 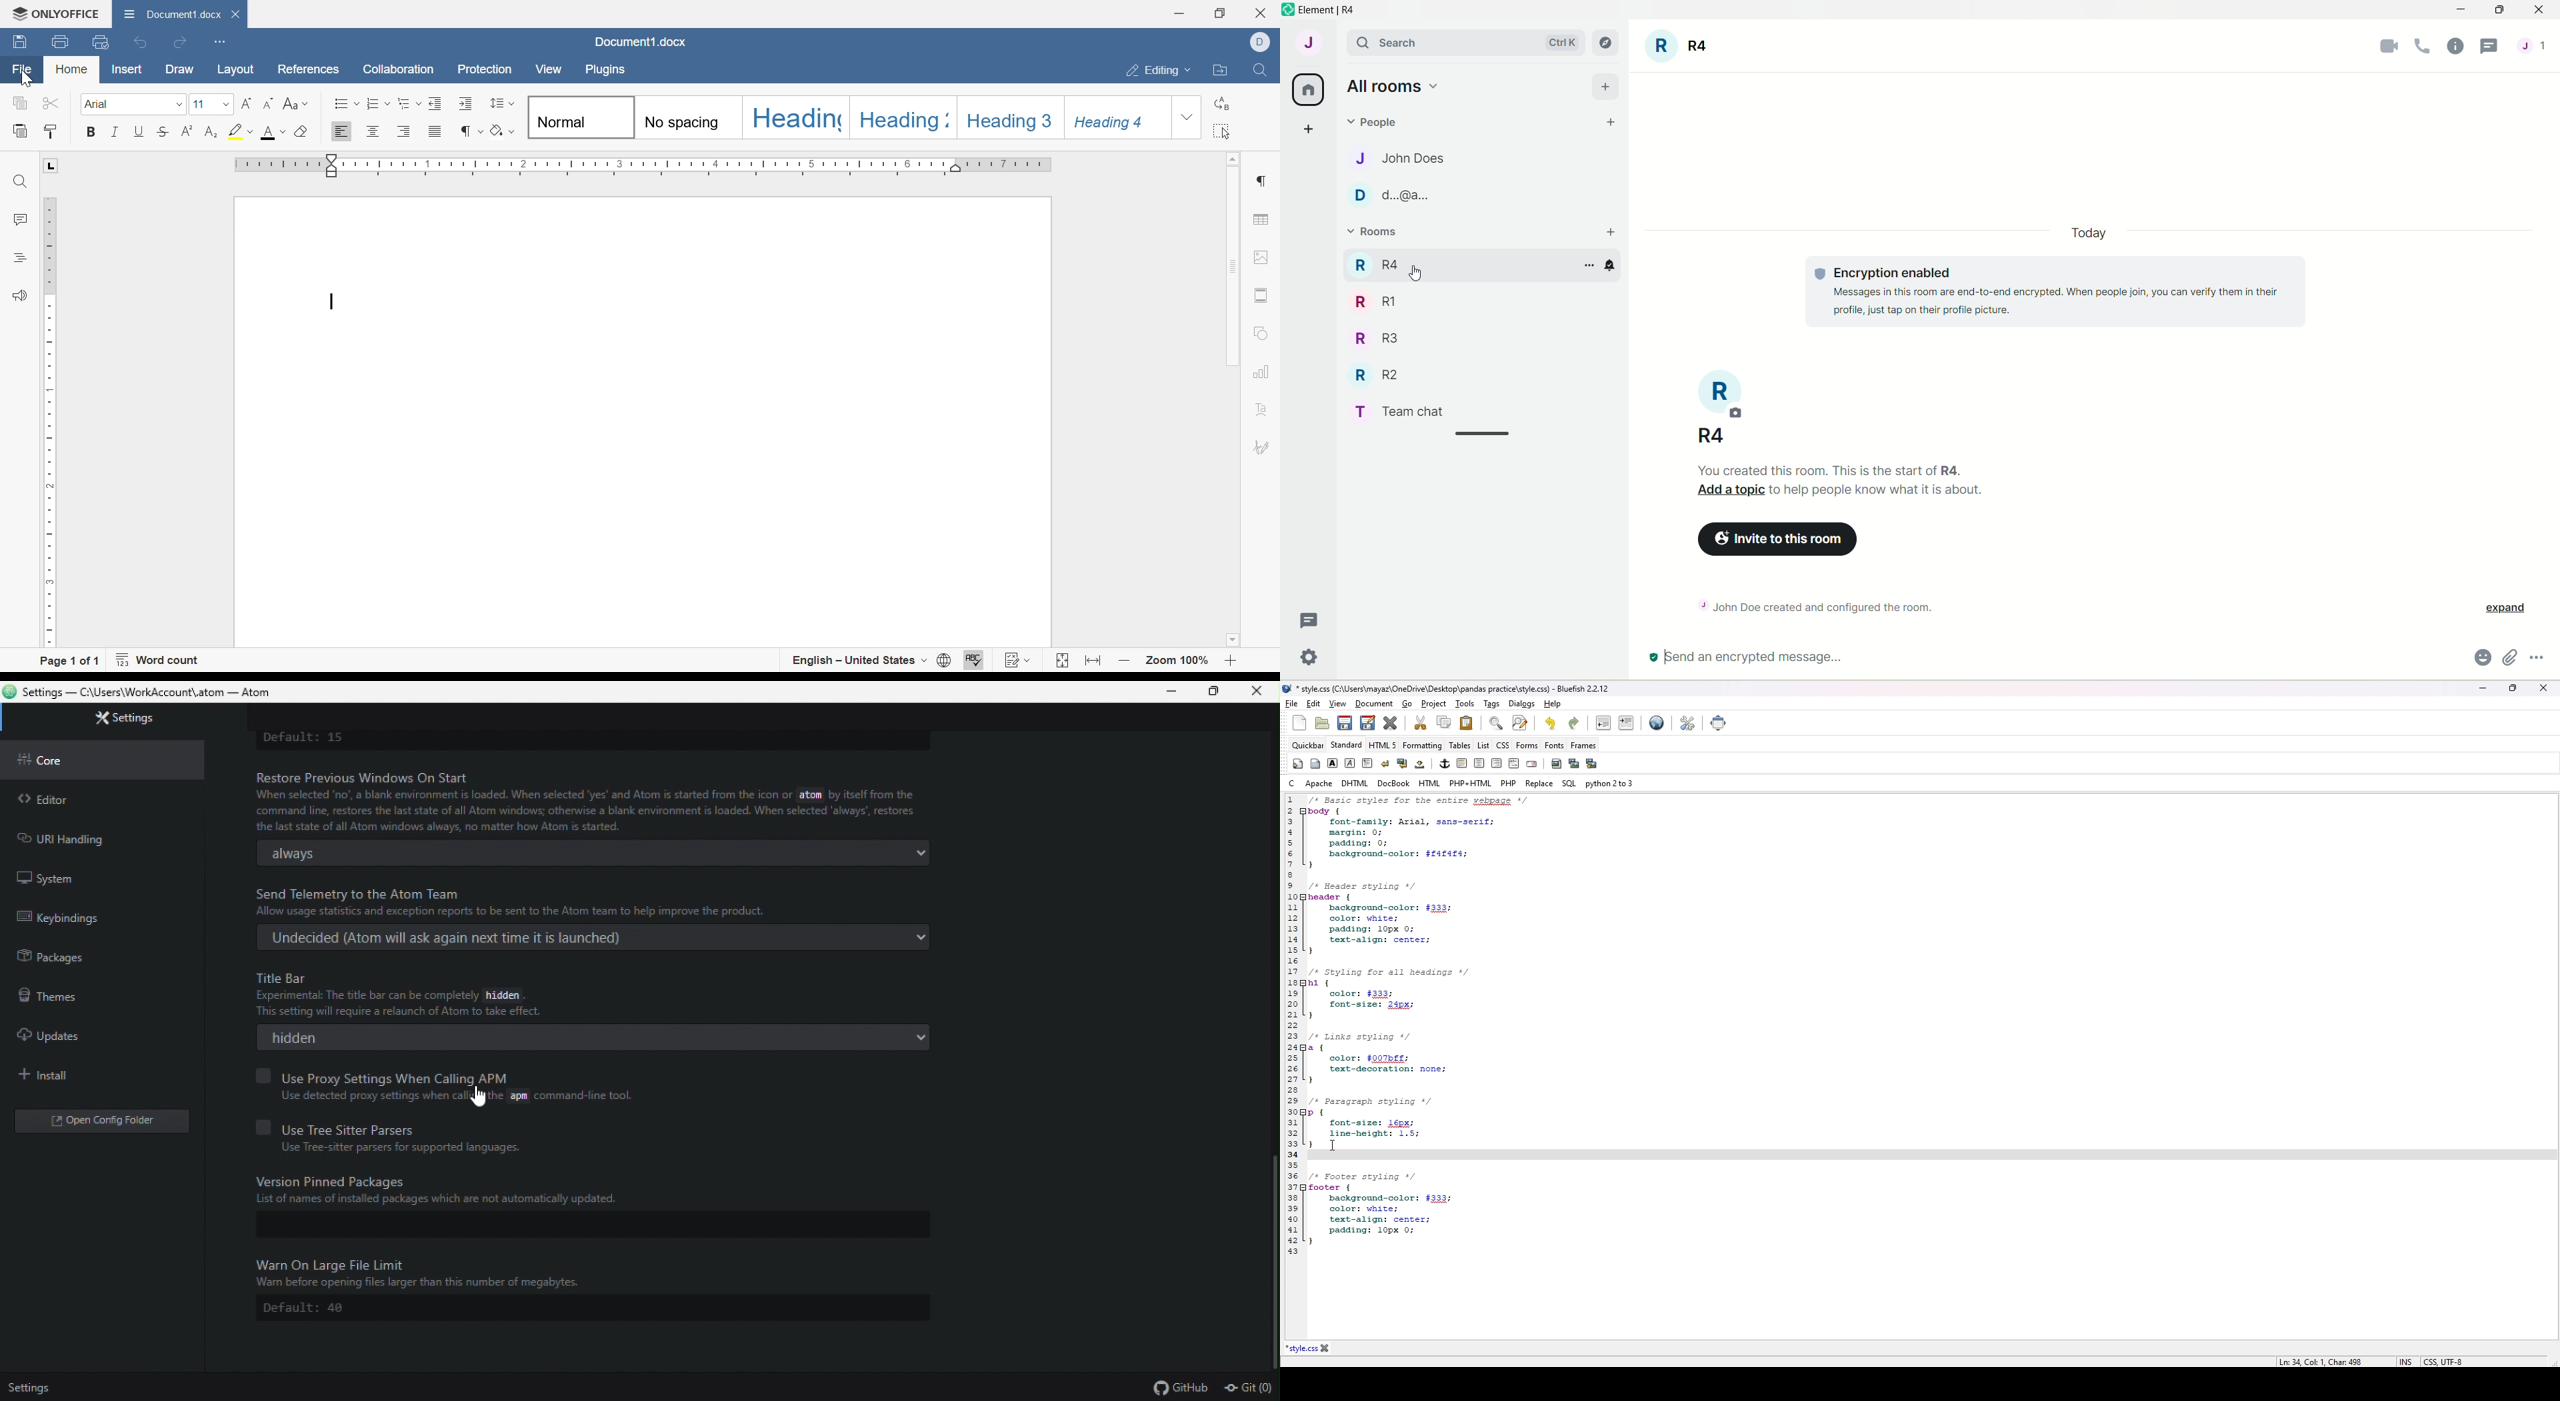 I want to click on people, so click(x=2535, y=46).